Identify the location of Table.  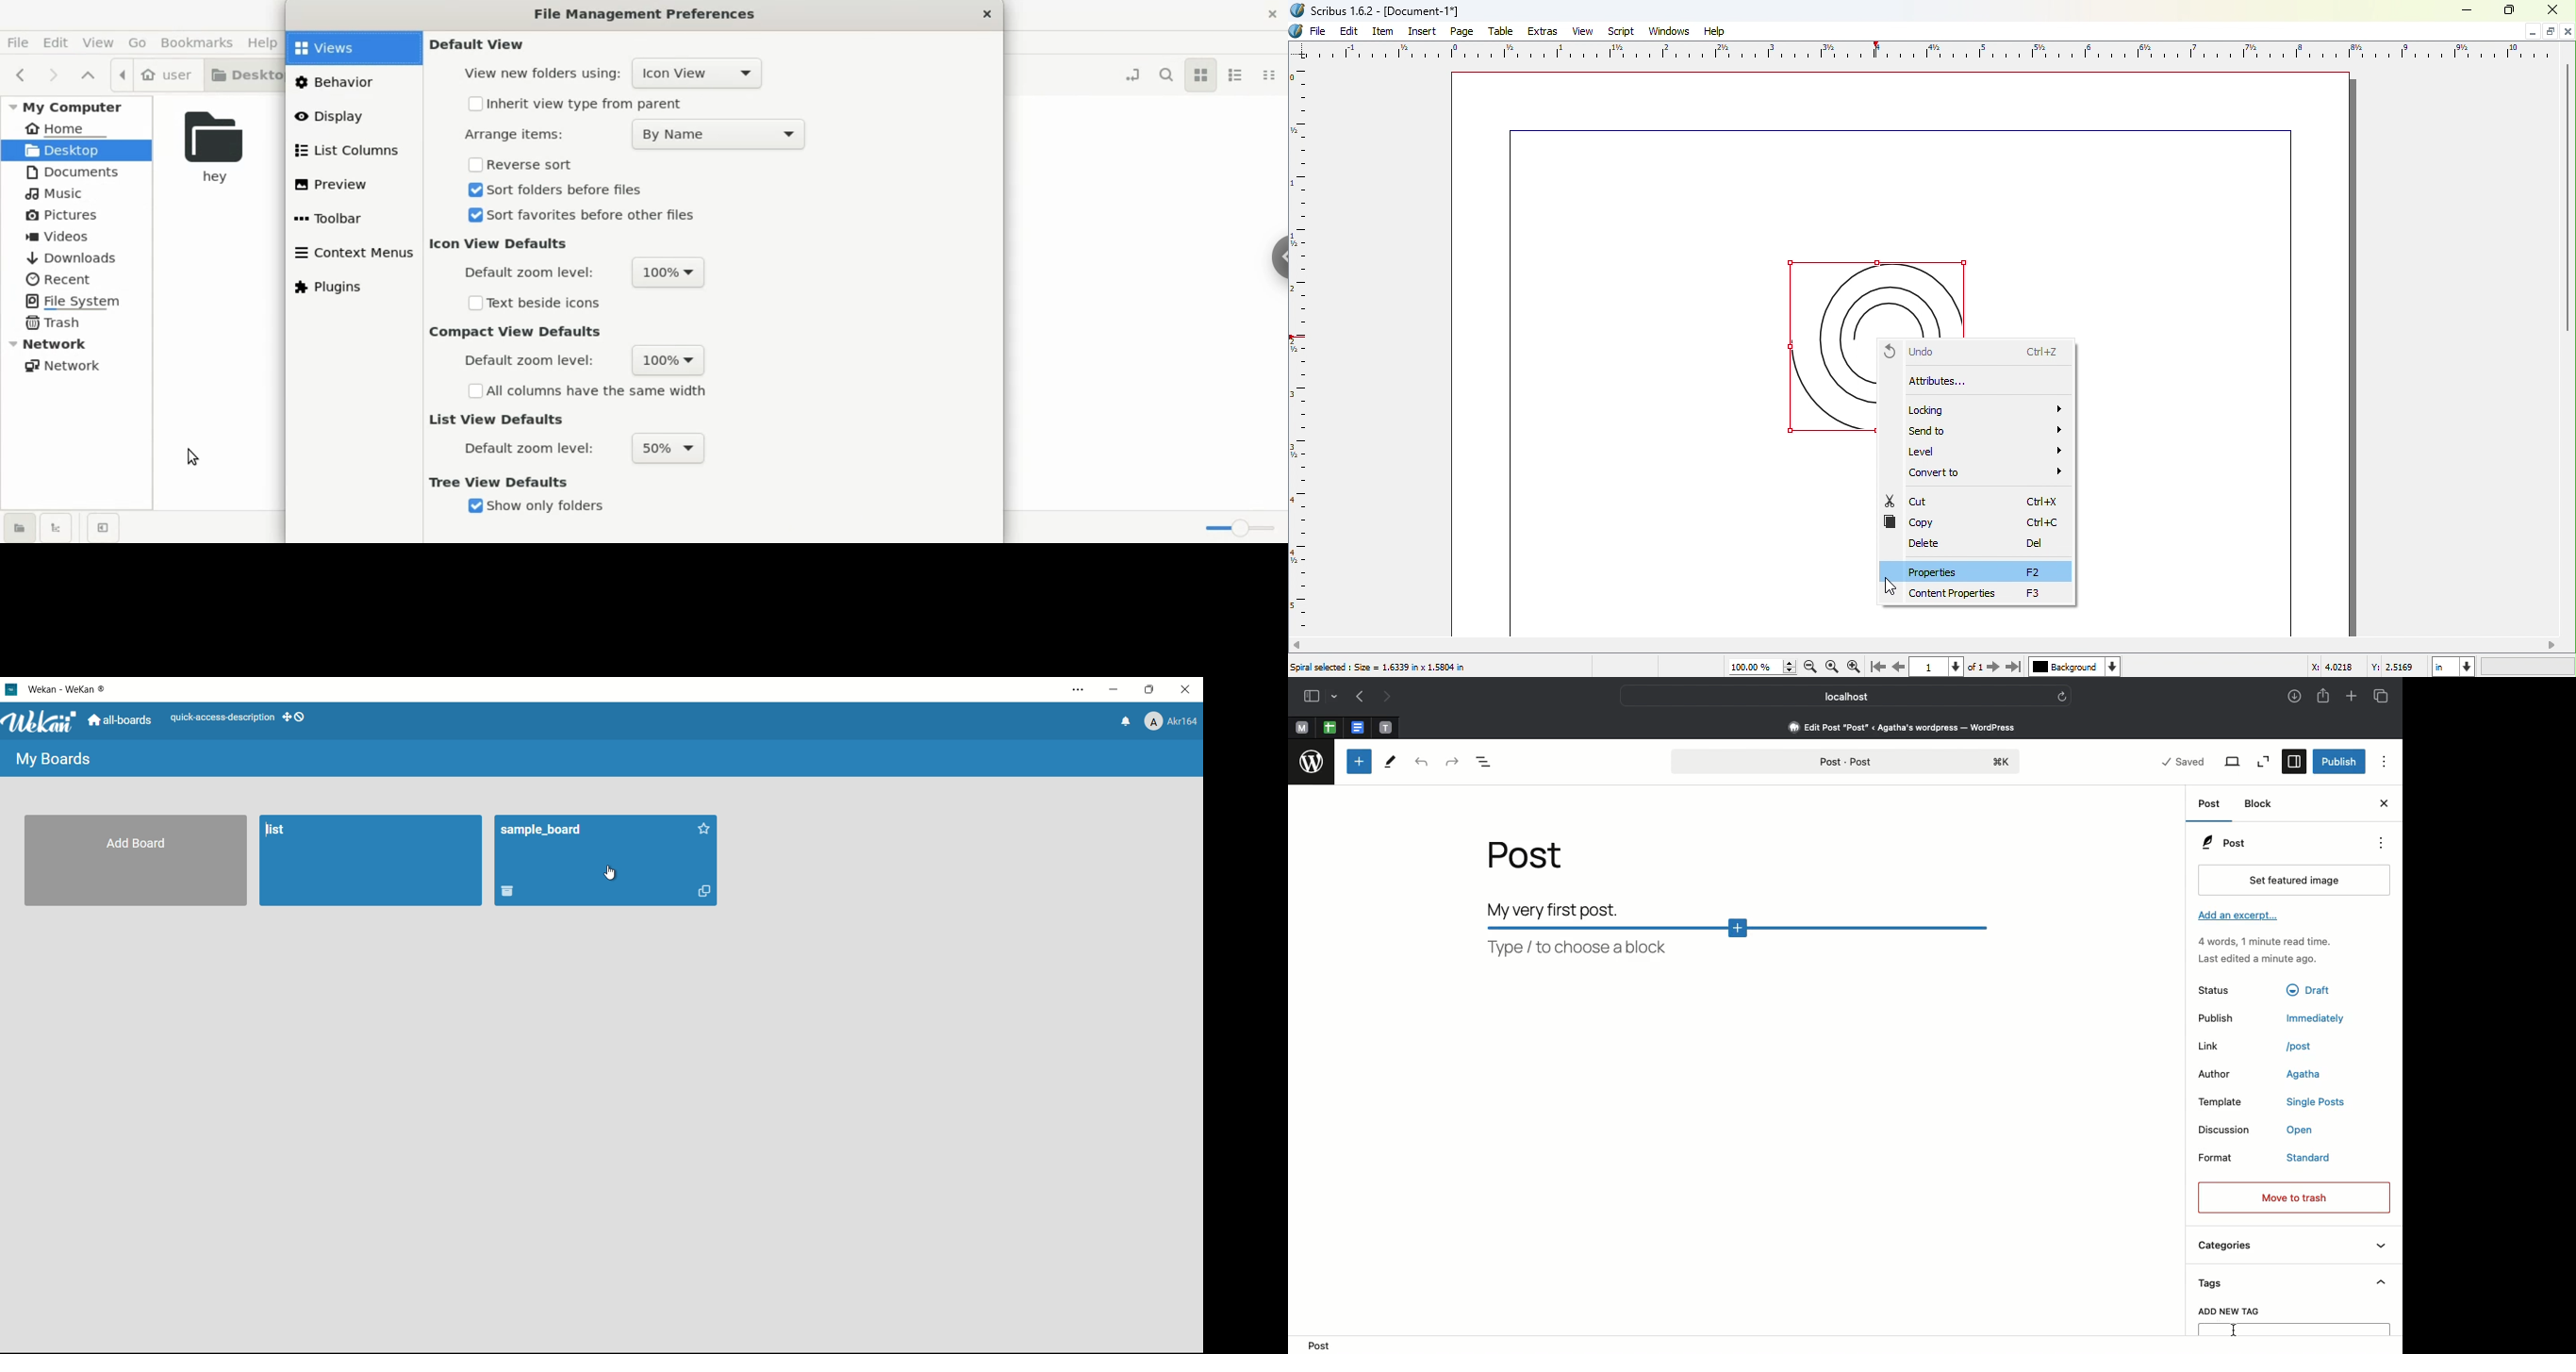
(1502, 32).